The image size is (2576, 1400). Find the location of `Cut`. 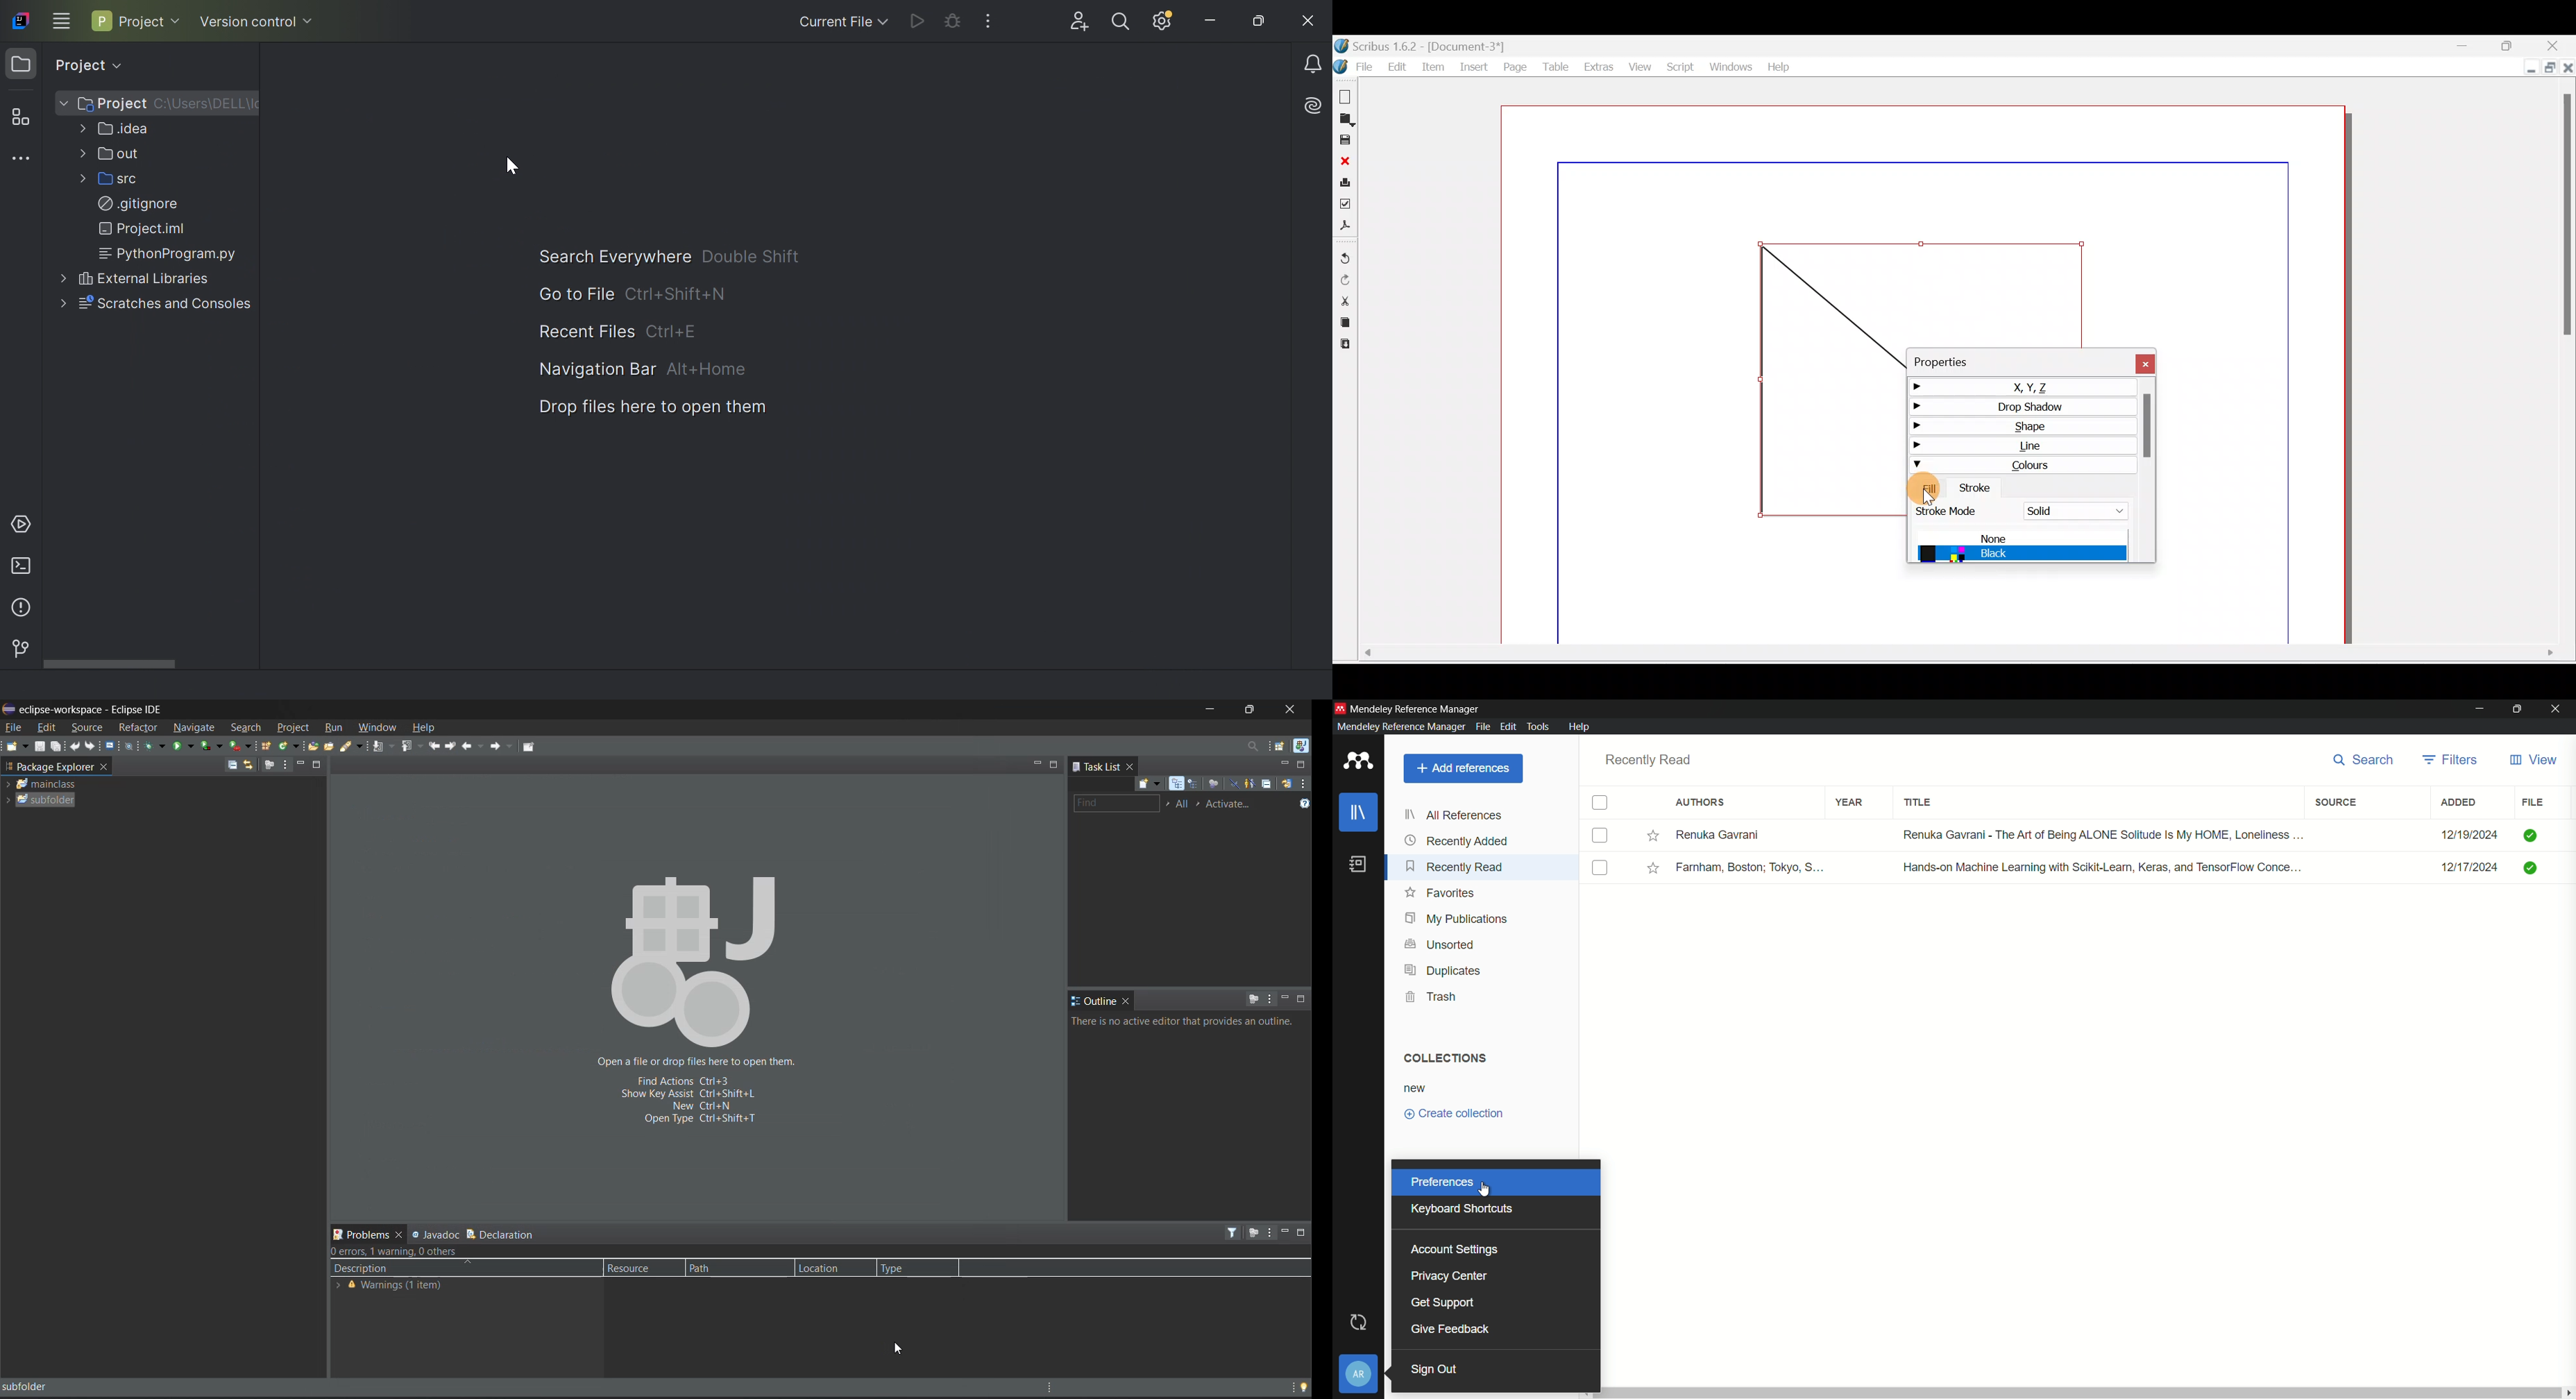

Cut is located at coordinates (1345, 300).